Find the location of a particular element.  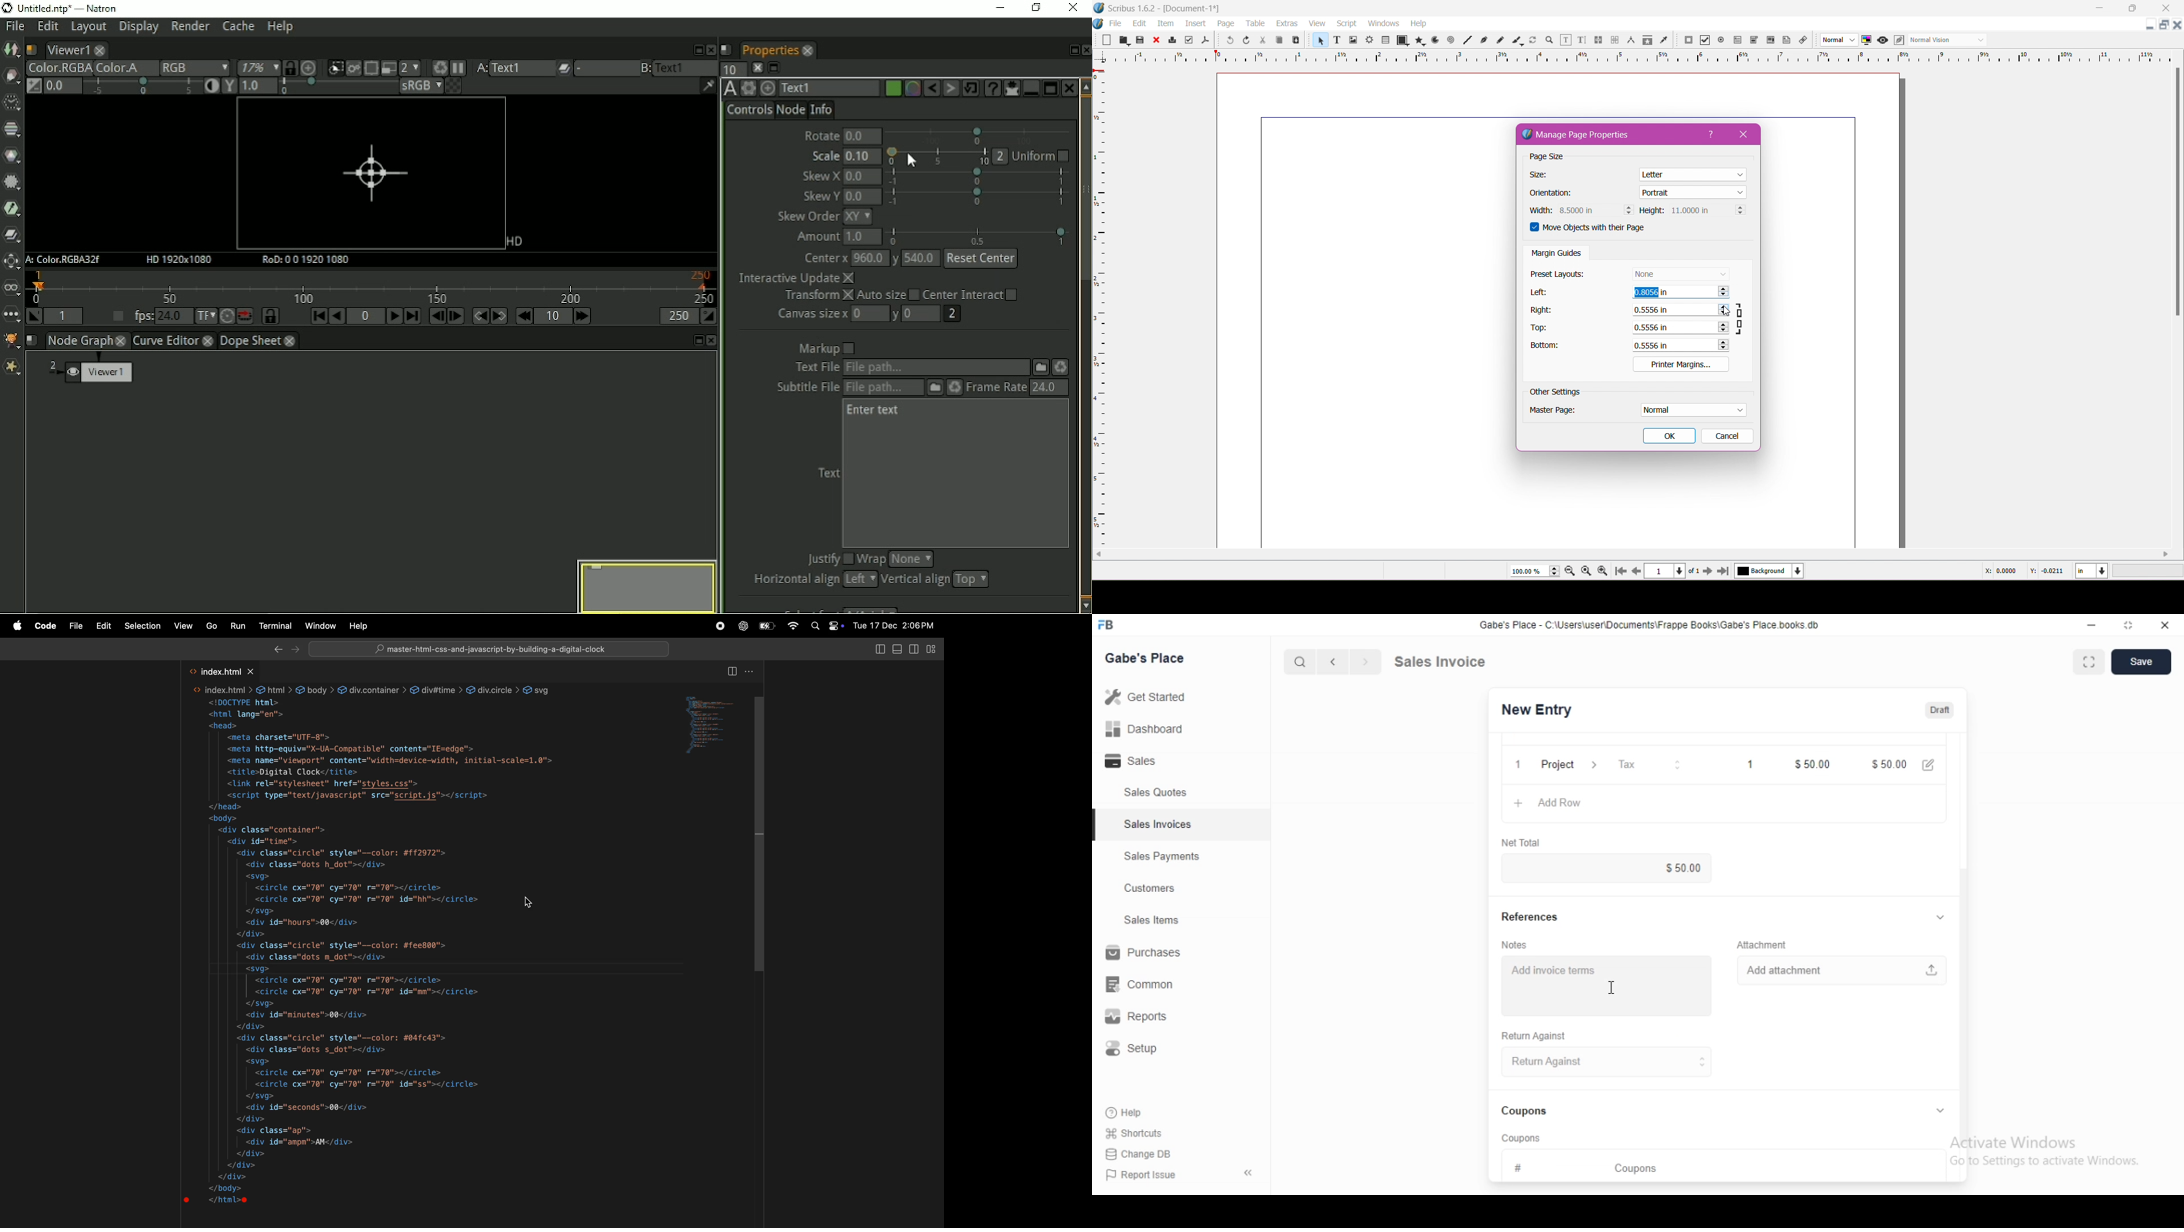

maximise is located at coordinates (2084, 660).